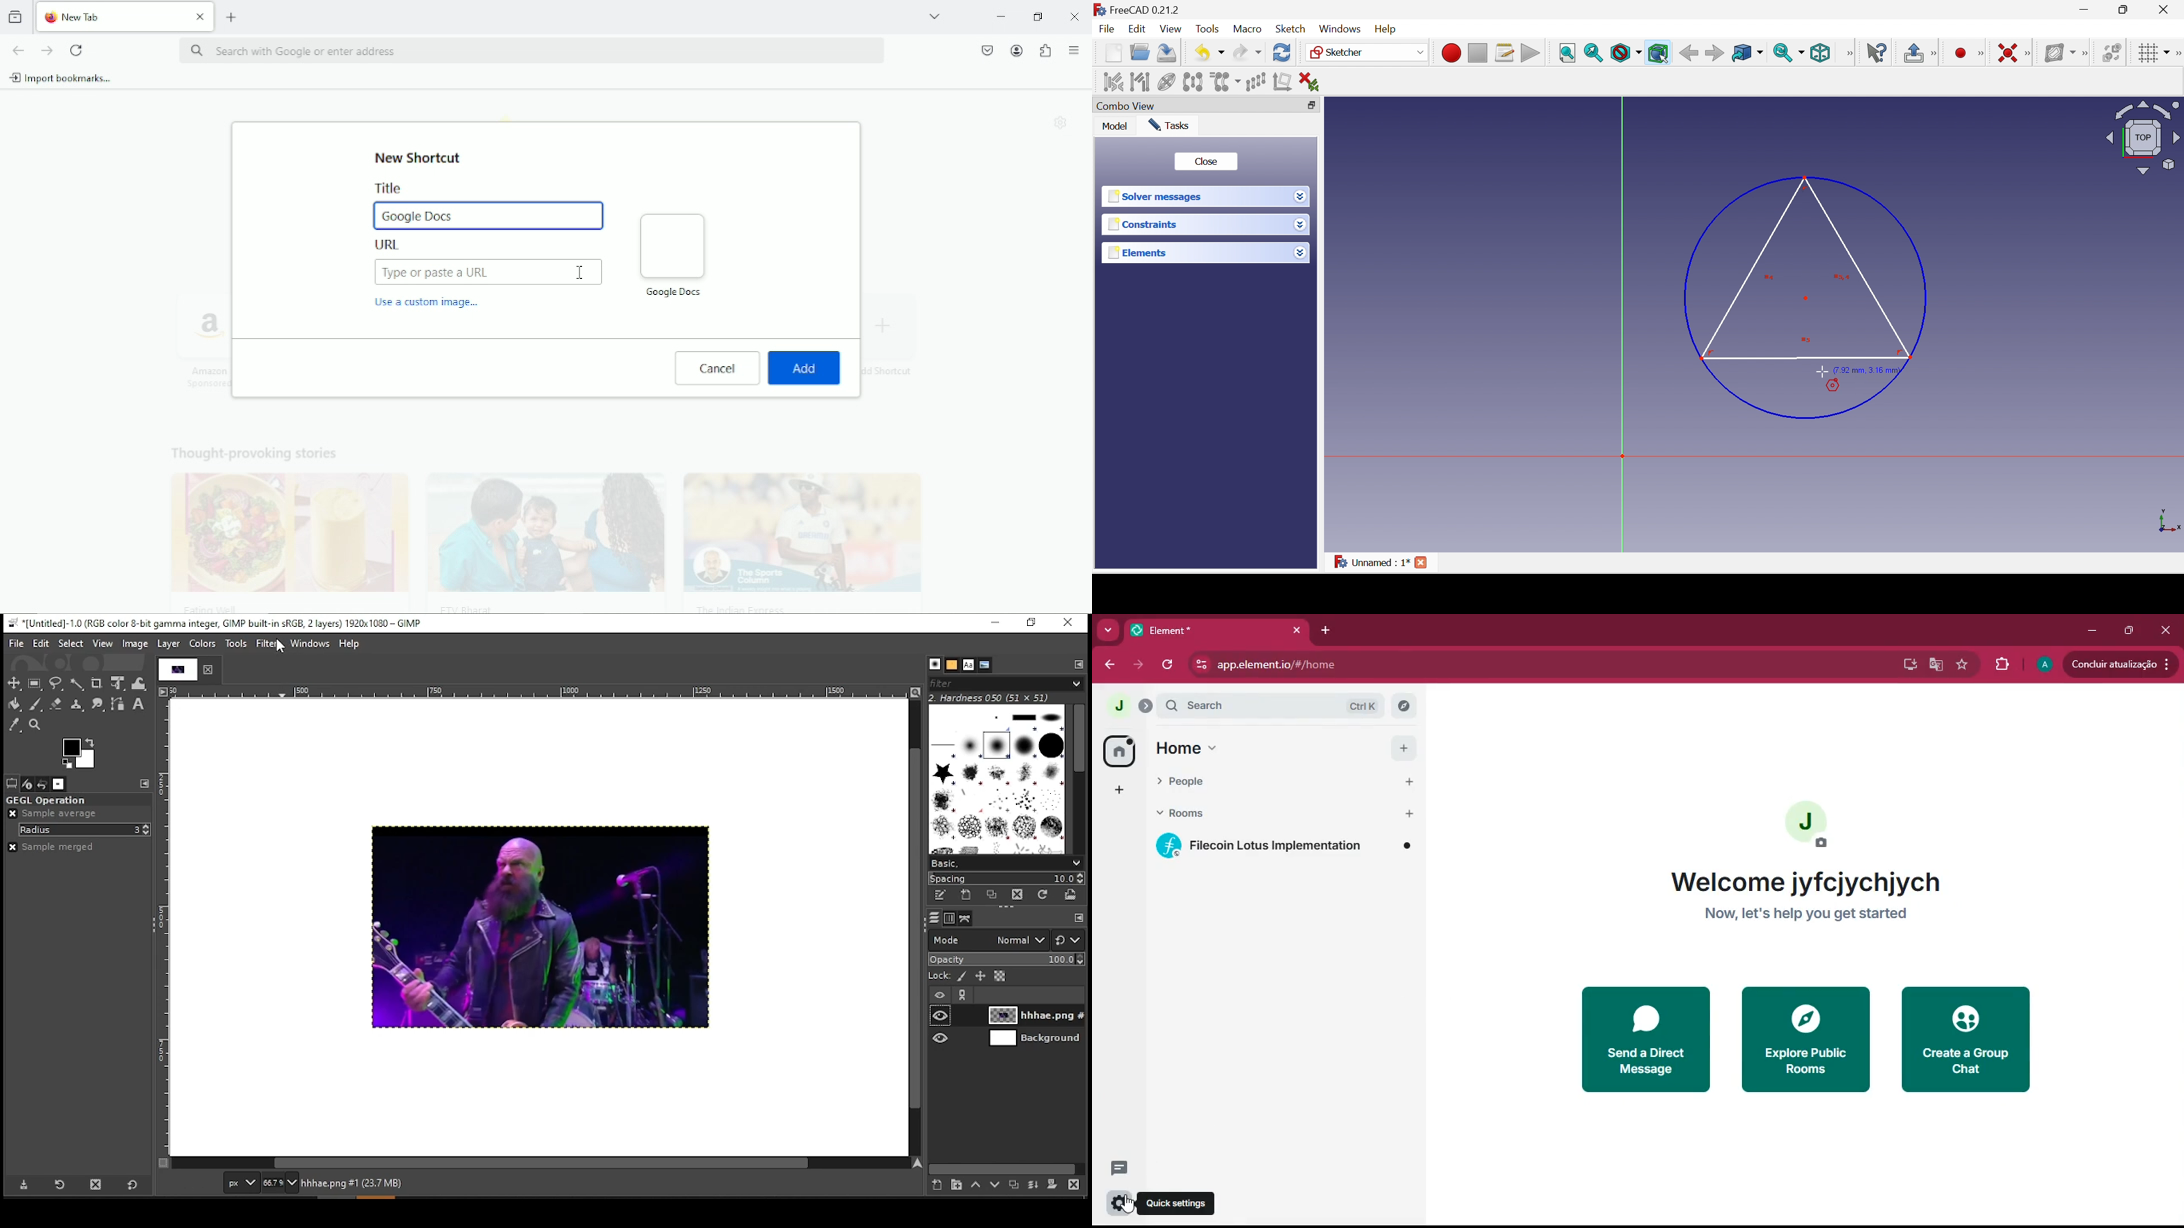 This screenshot has width=2184, height=1232. I want to click on x, y axis, so click(2167, 520).